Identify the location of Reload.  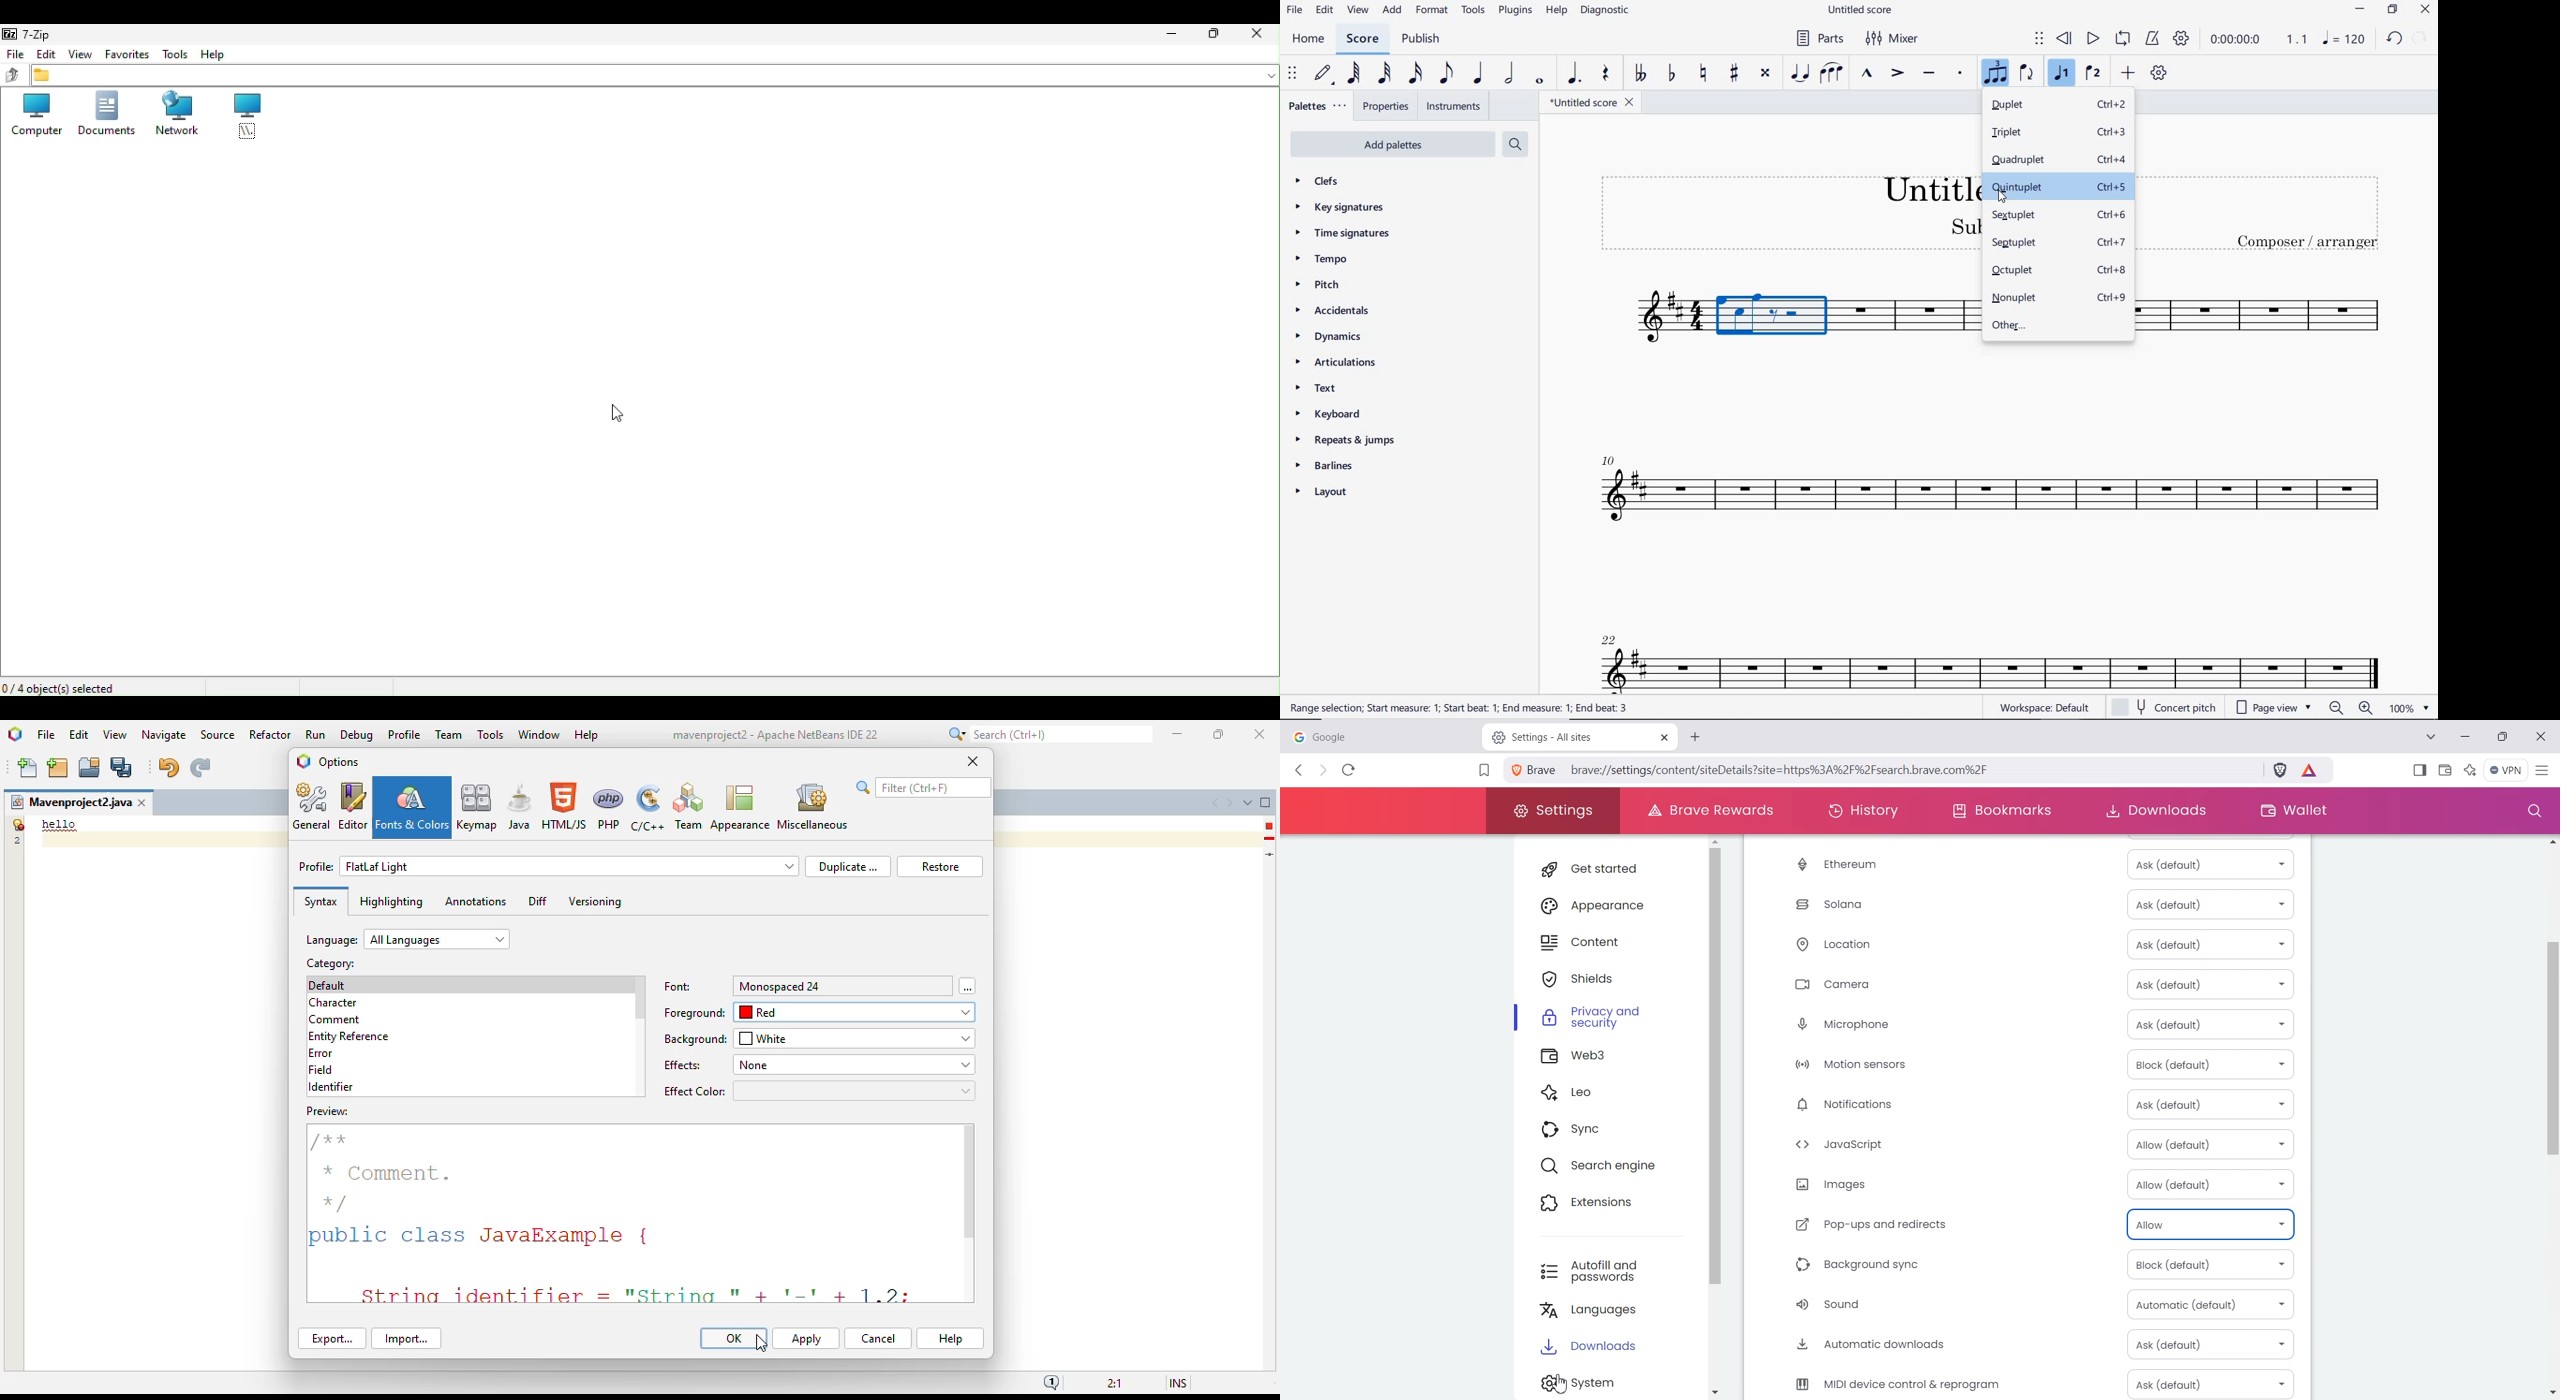
(1349, 769).